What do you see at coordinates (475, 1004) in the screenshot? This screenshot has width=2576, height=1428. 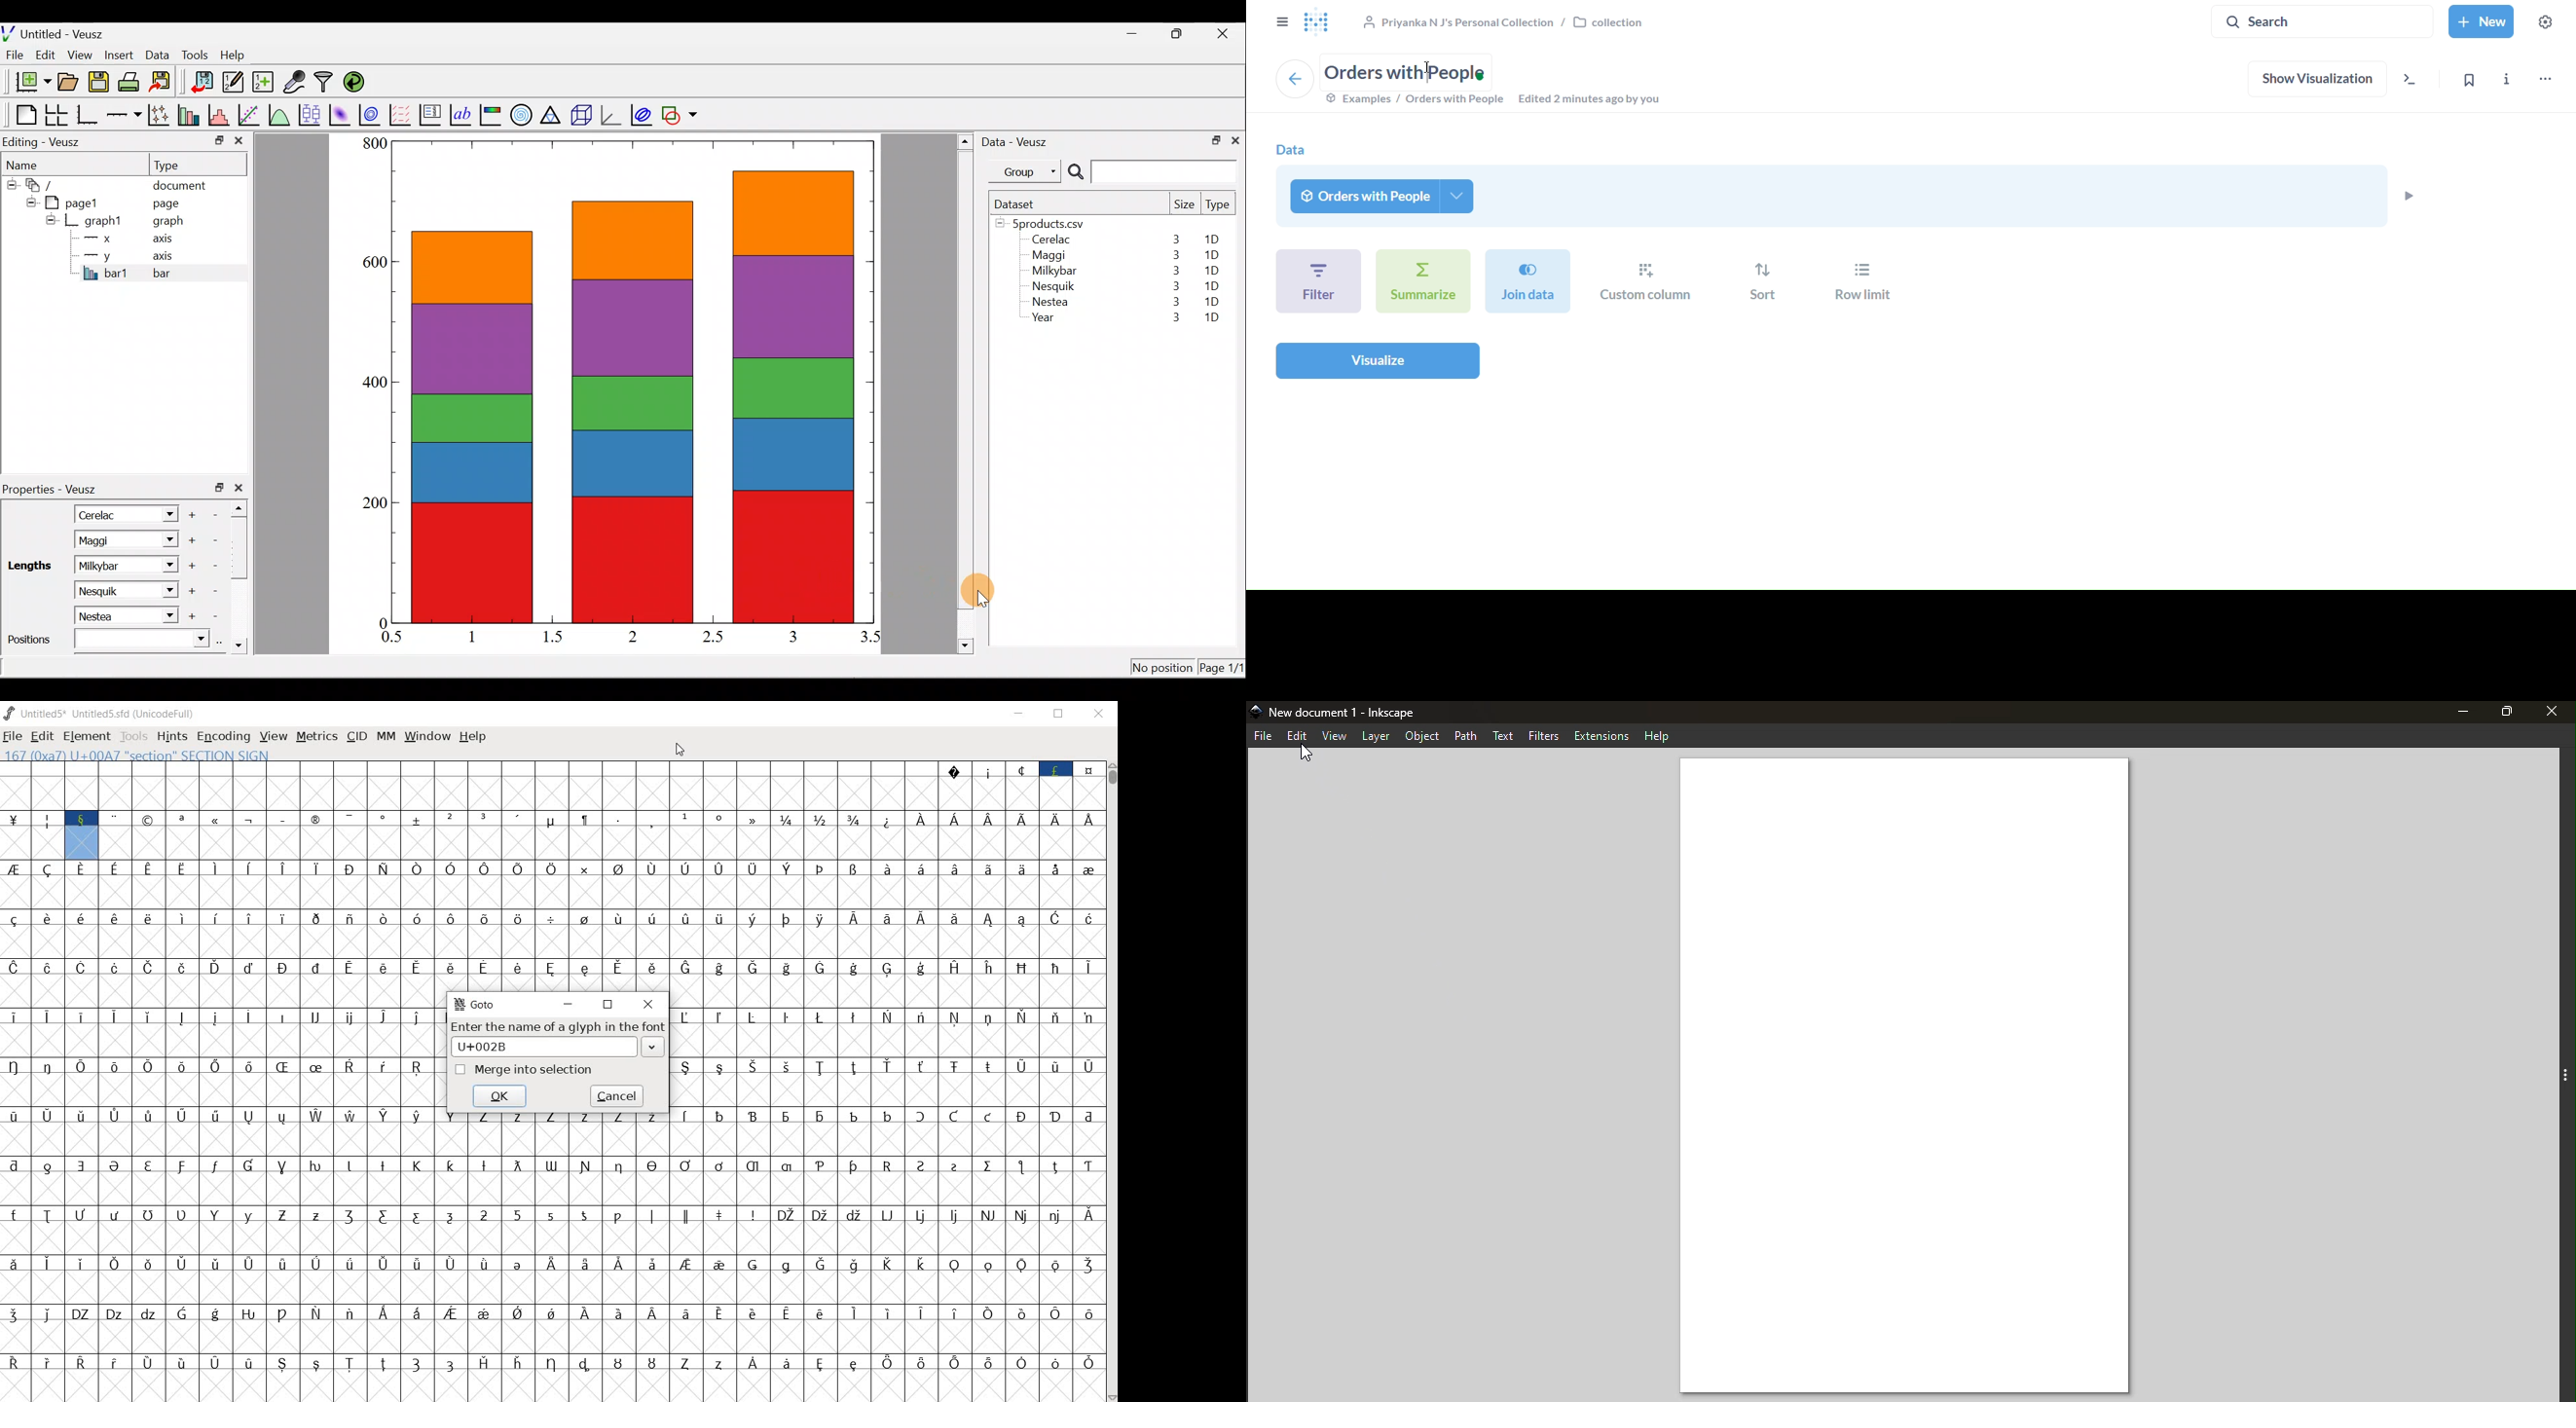 I see `GoTo` at bounding box center [475, 1004].